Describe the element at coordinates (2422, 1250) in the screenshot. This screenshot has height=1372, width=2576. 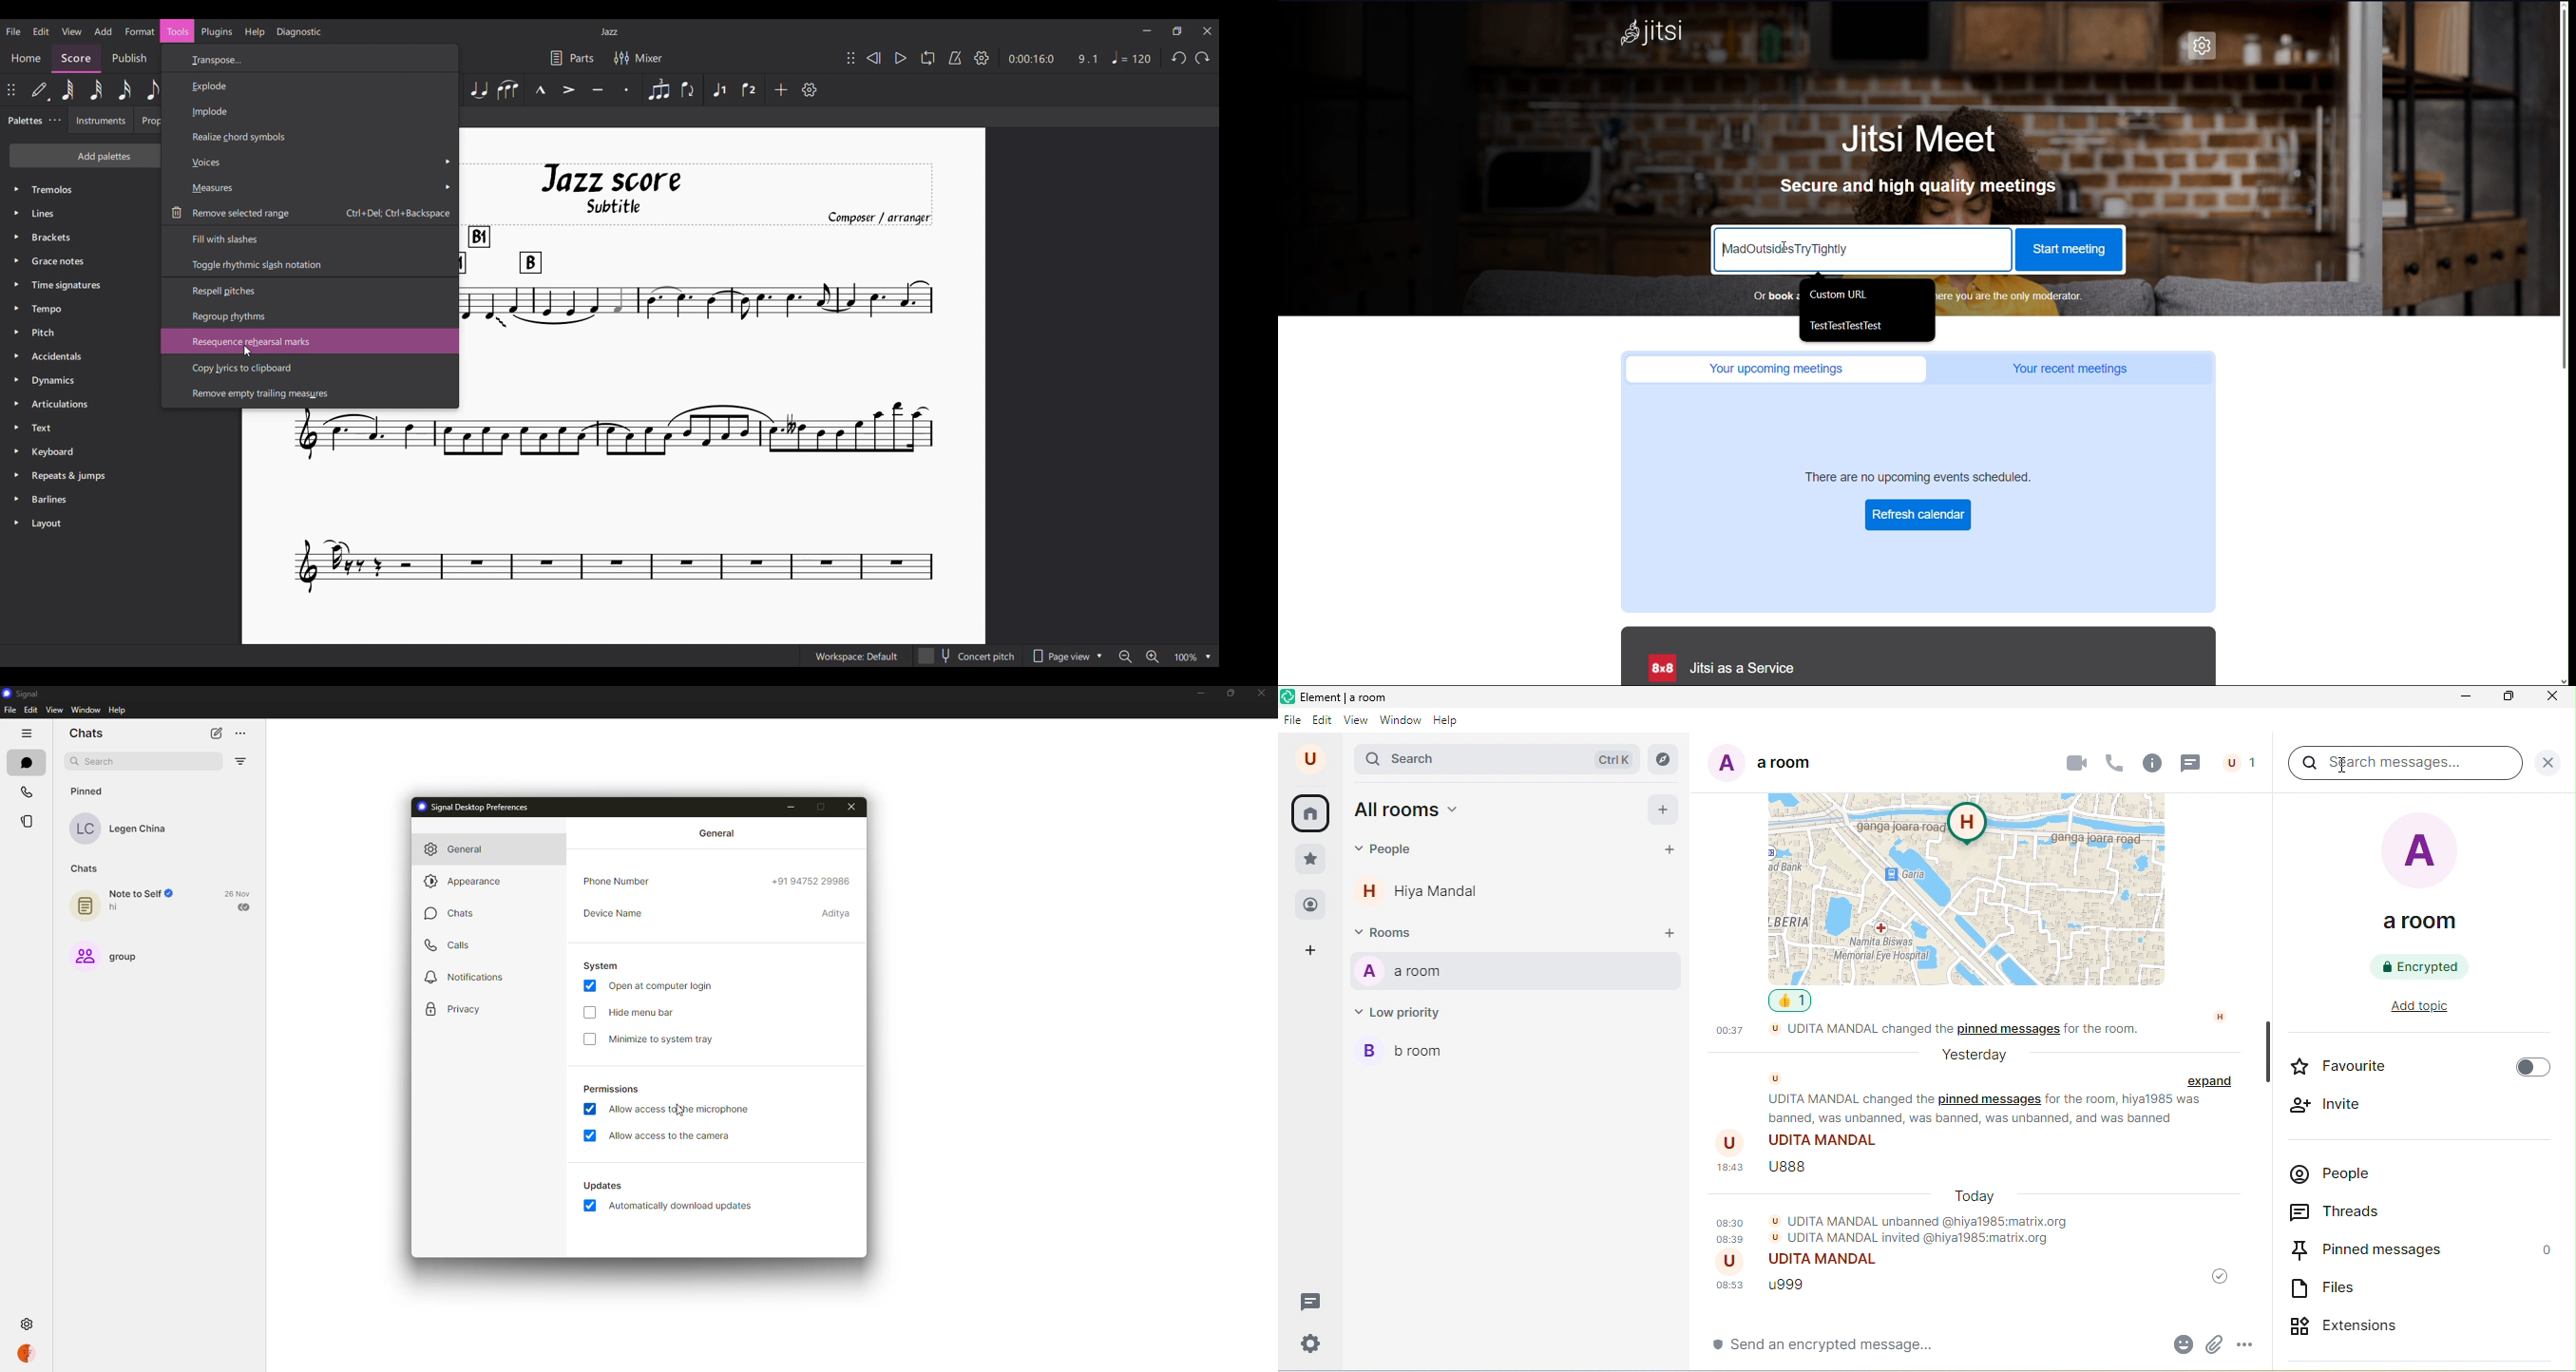
I see `pinned message` at that location.